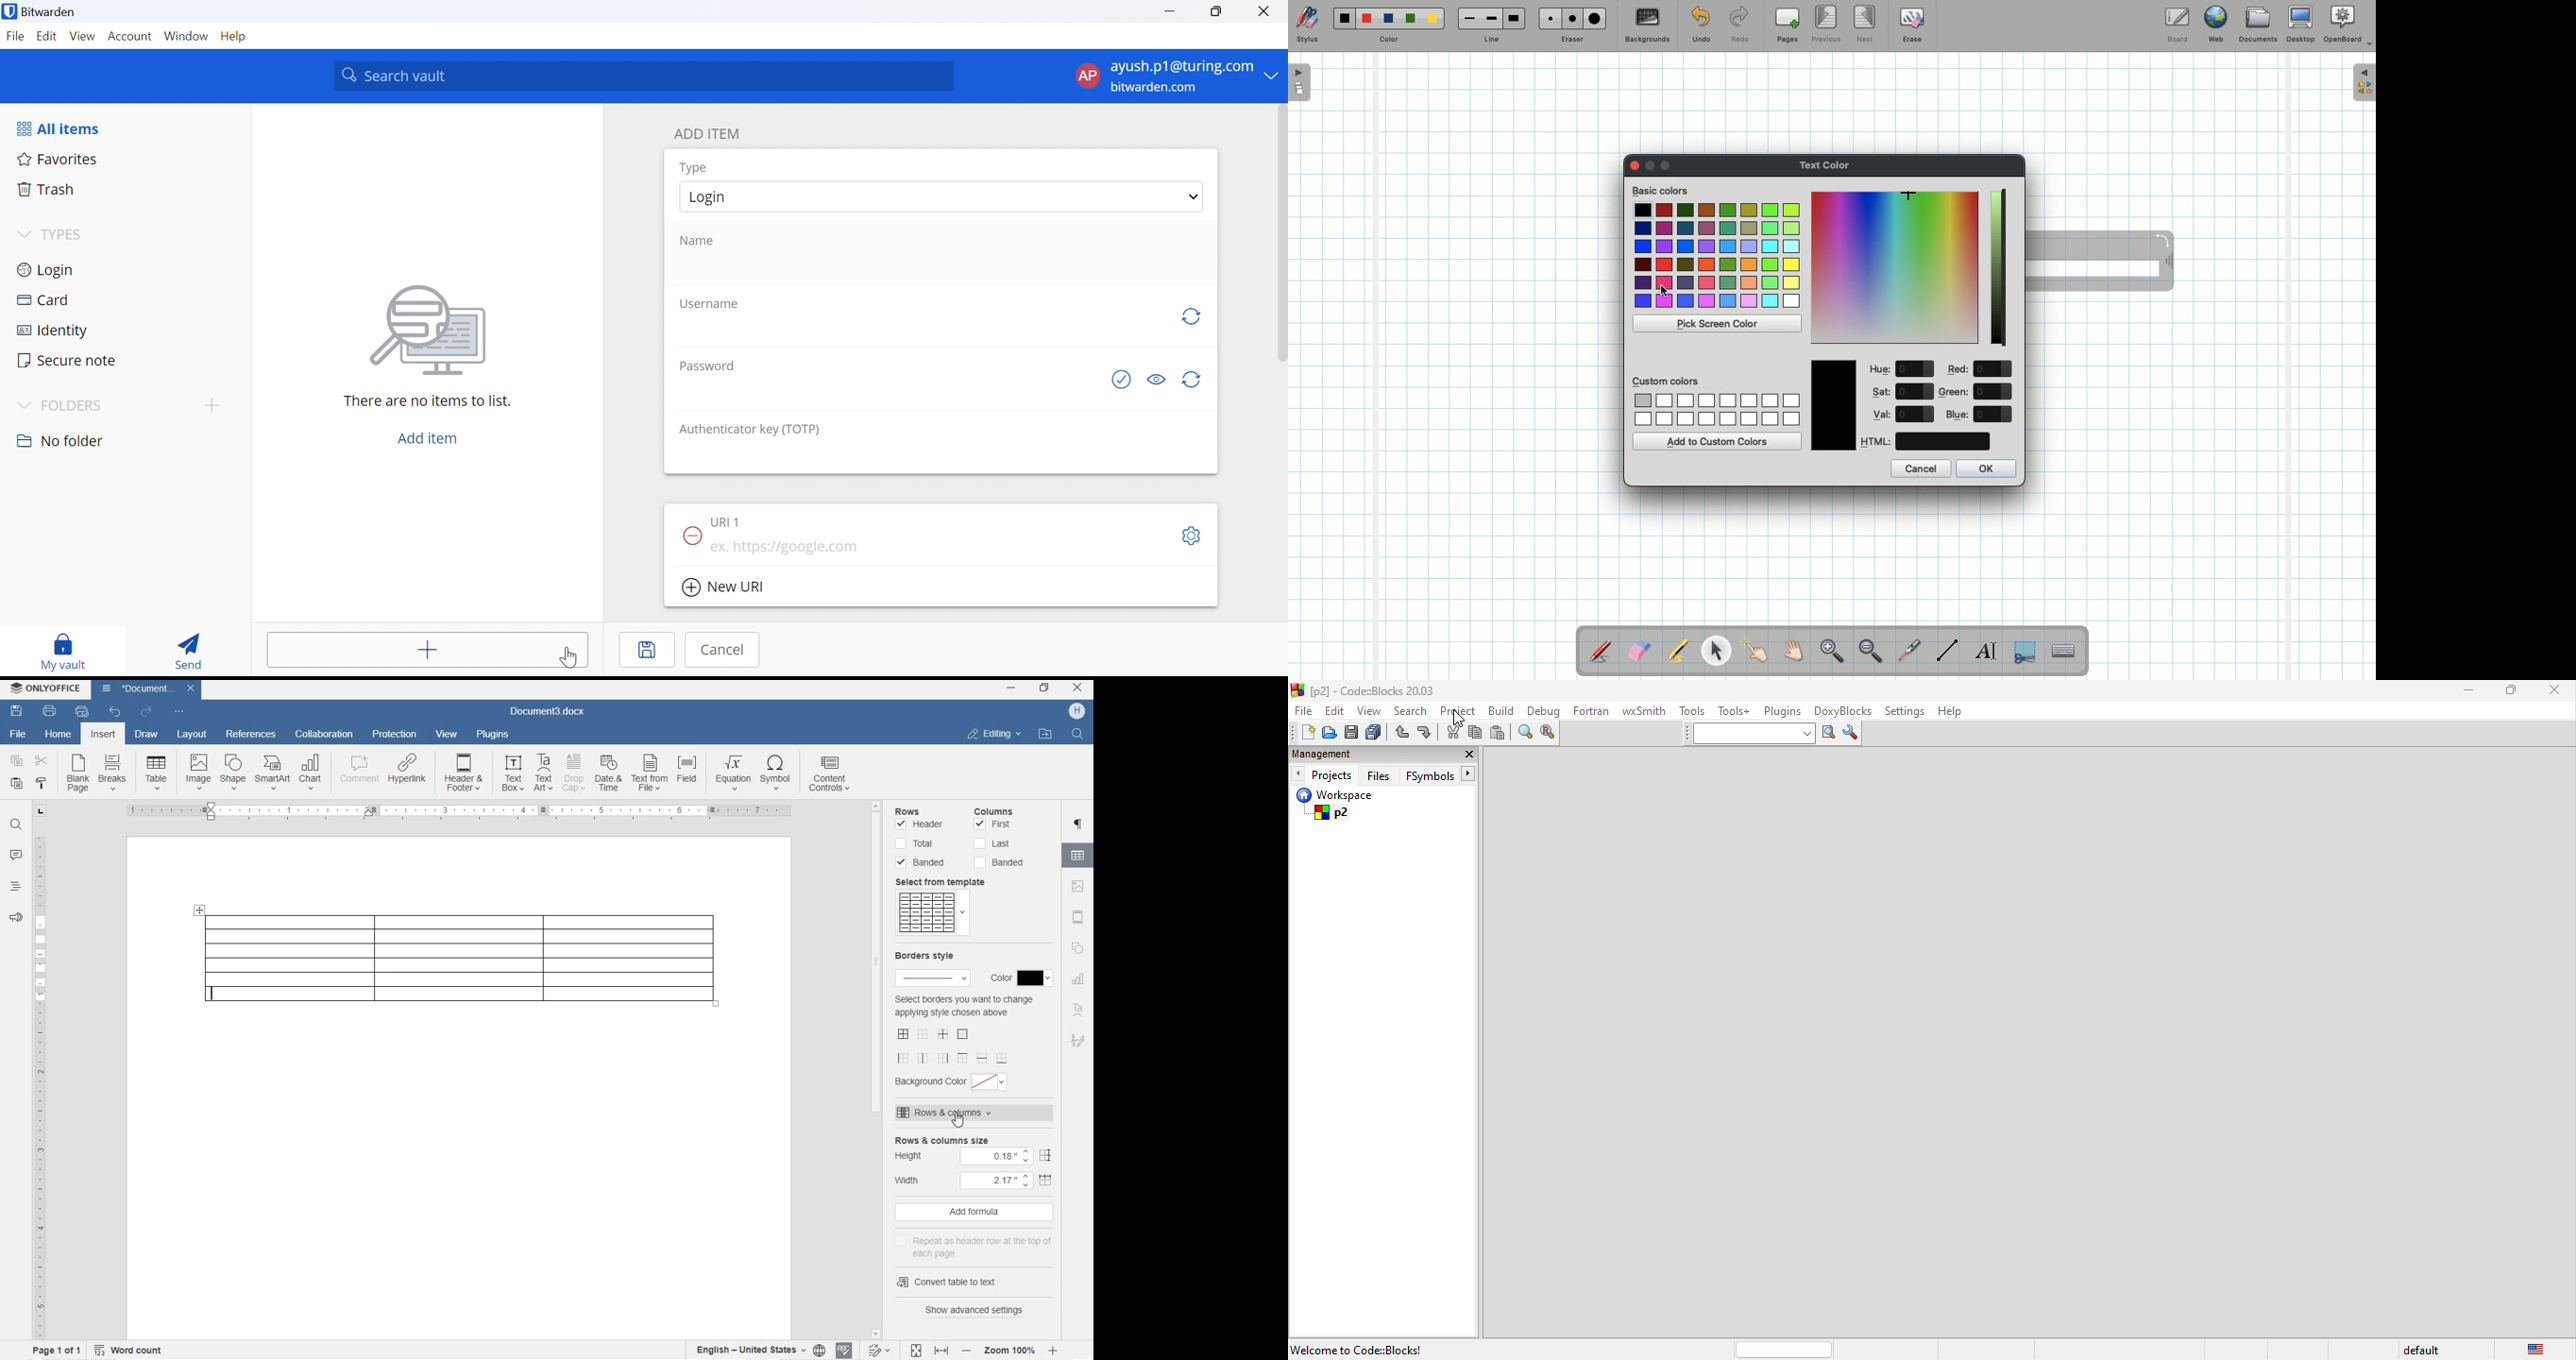 The width and height of the screenshot is (2576, 1372). Describe the element at coordinates (1080, 887) in the screenshot. I see `IMAGE SETTINGS` at that location.